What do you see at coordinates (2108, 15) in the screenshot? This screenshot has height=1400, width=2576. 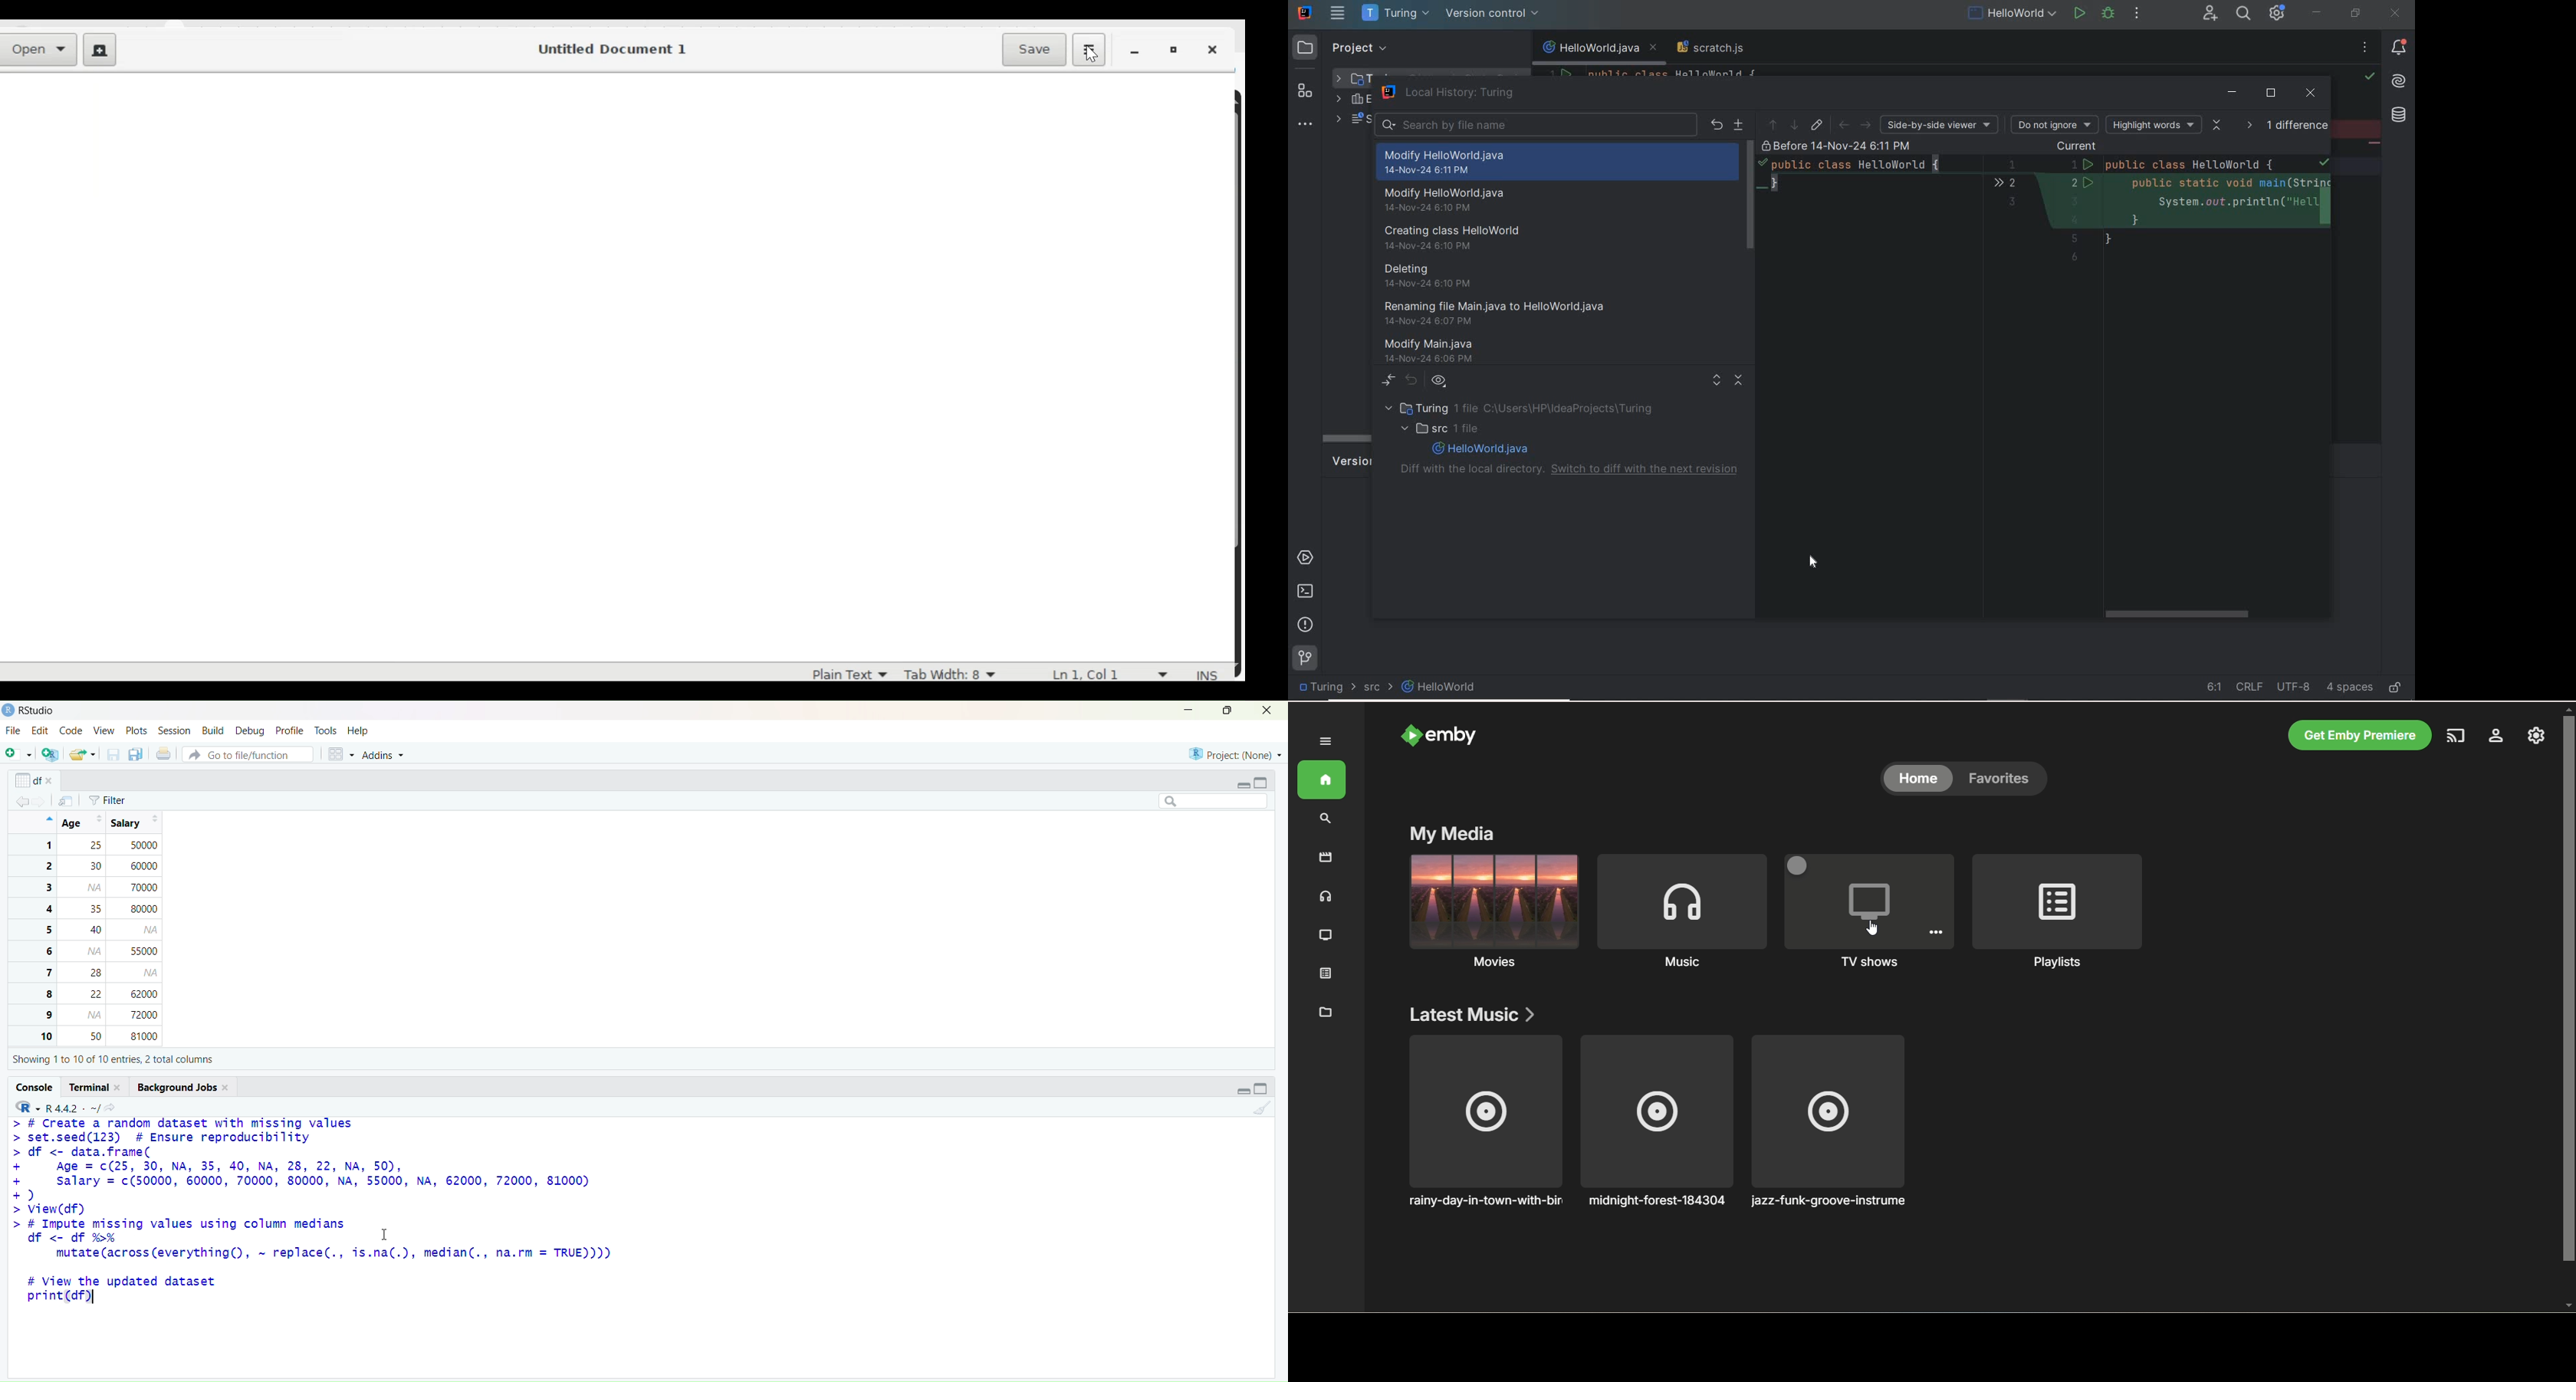 I see `debug` at bounding box center [2108, 15].